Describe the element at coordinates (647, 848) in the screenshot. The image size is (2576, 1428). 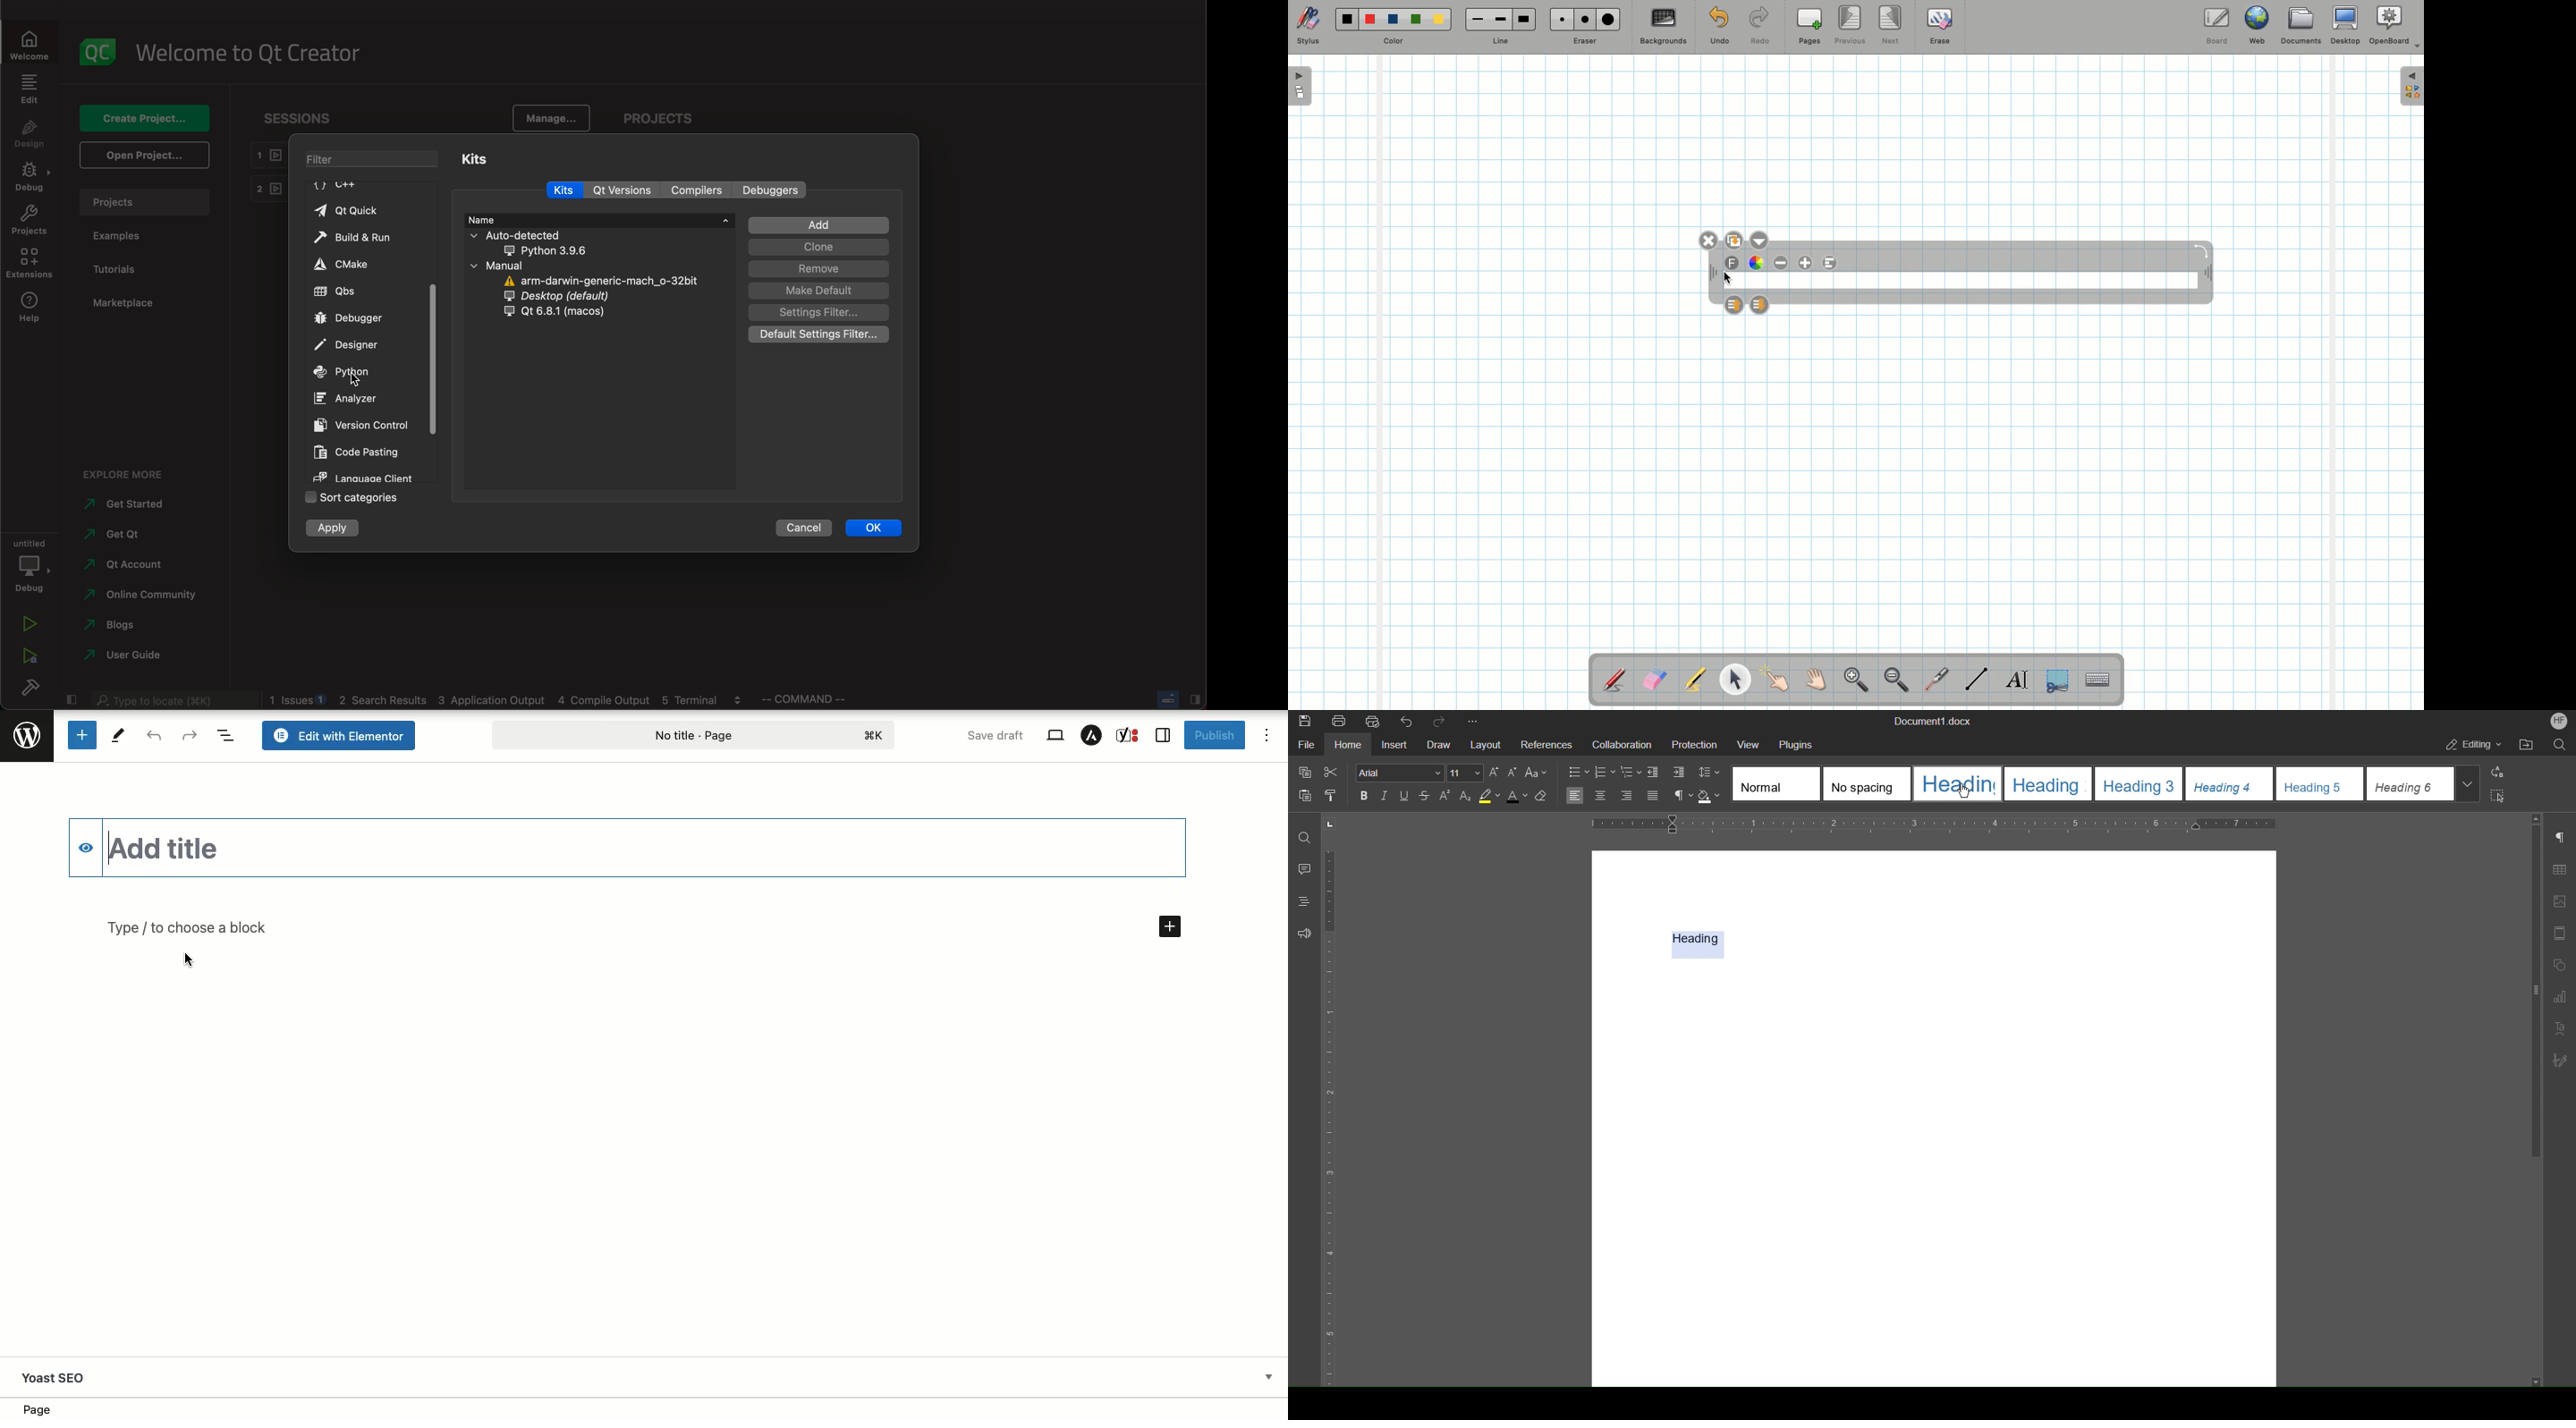
I see `Add title` at that location.